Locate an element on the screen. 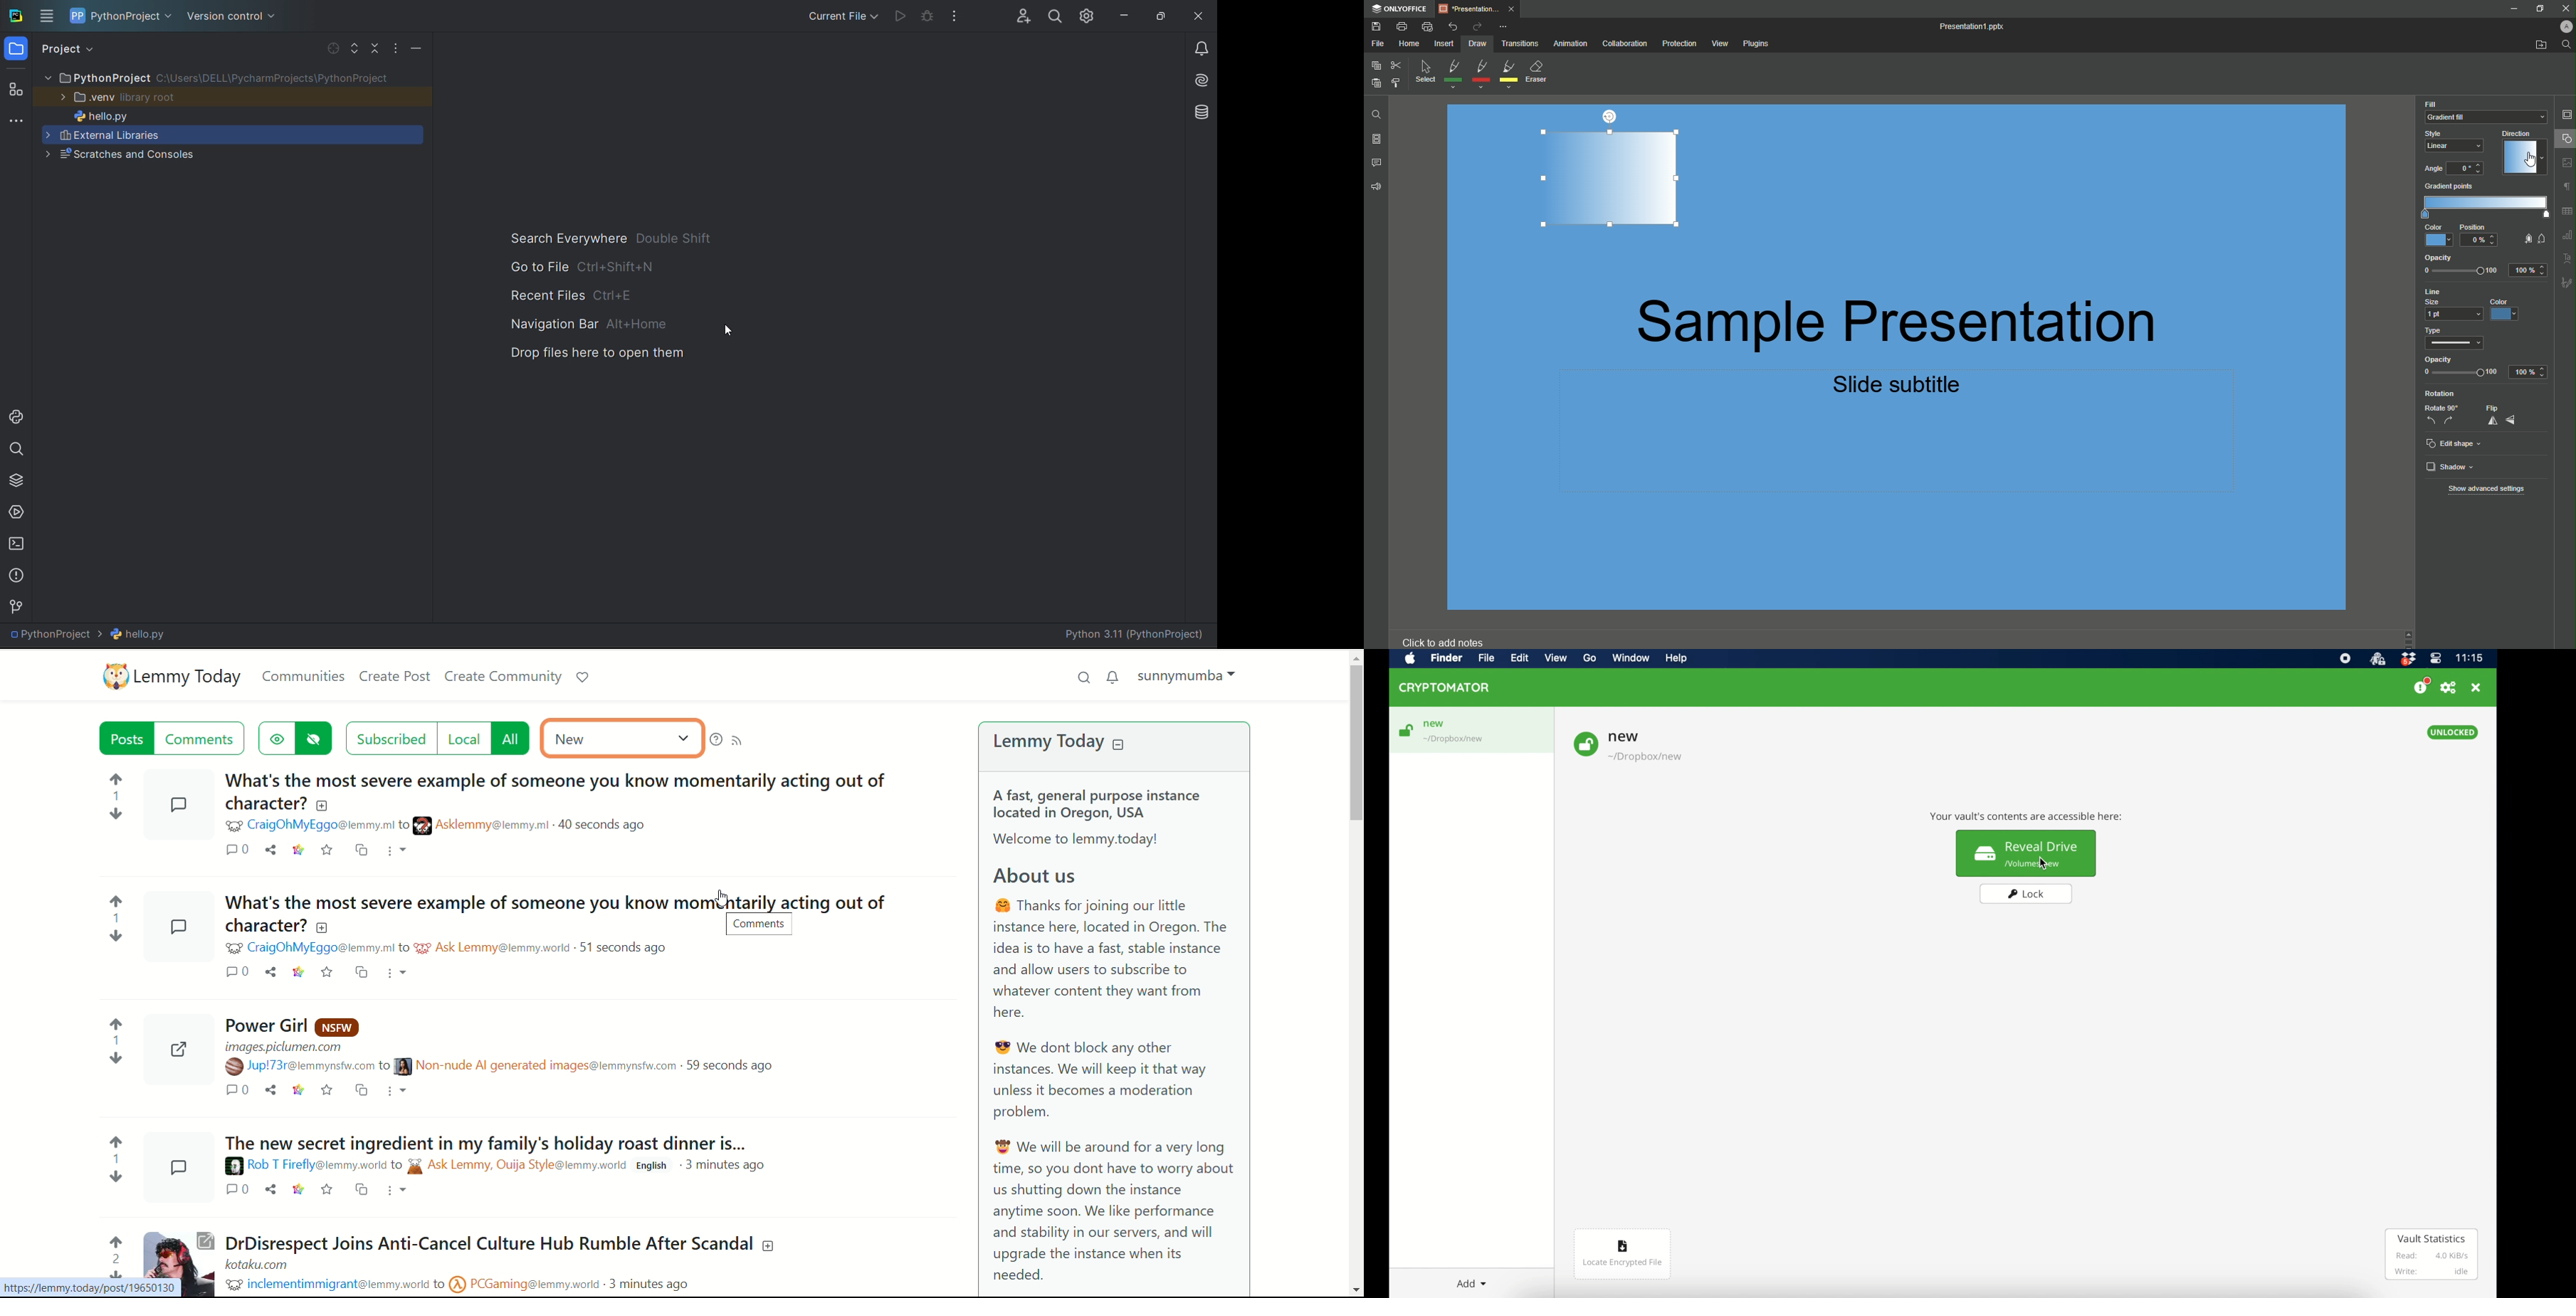 This screenshot has height=1316, width=2576. Save is located at coordinates (1378, 27).